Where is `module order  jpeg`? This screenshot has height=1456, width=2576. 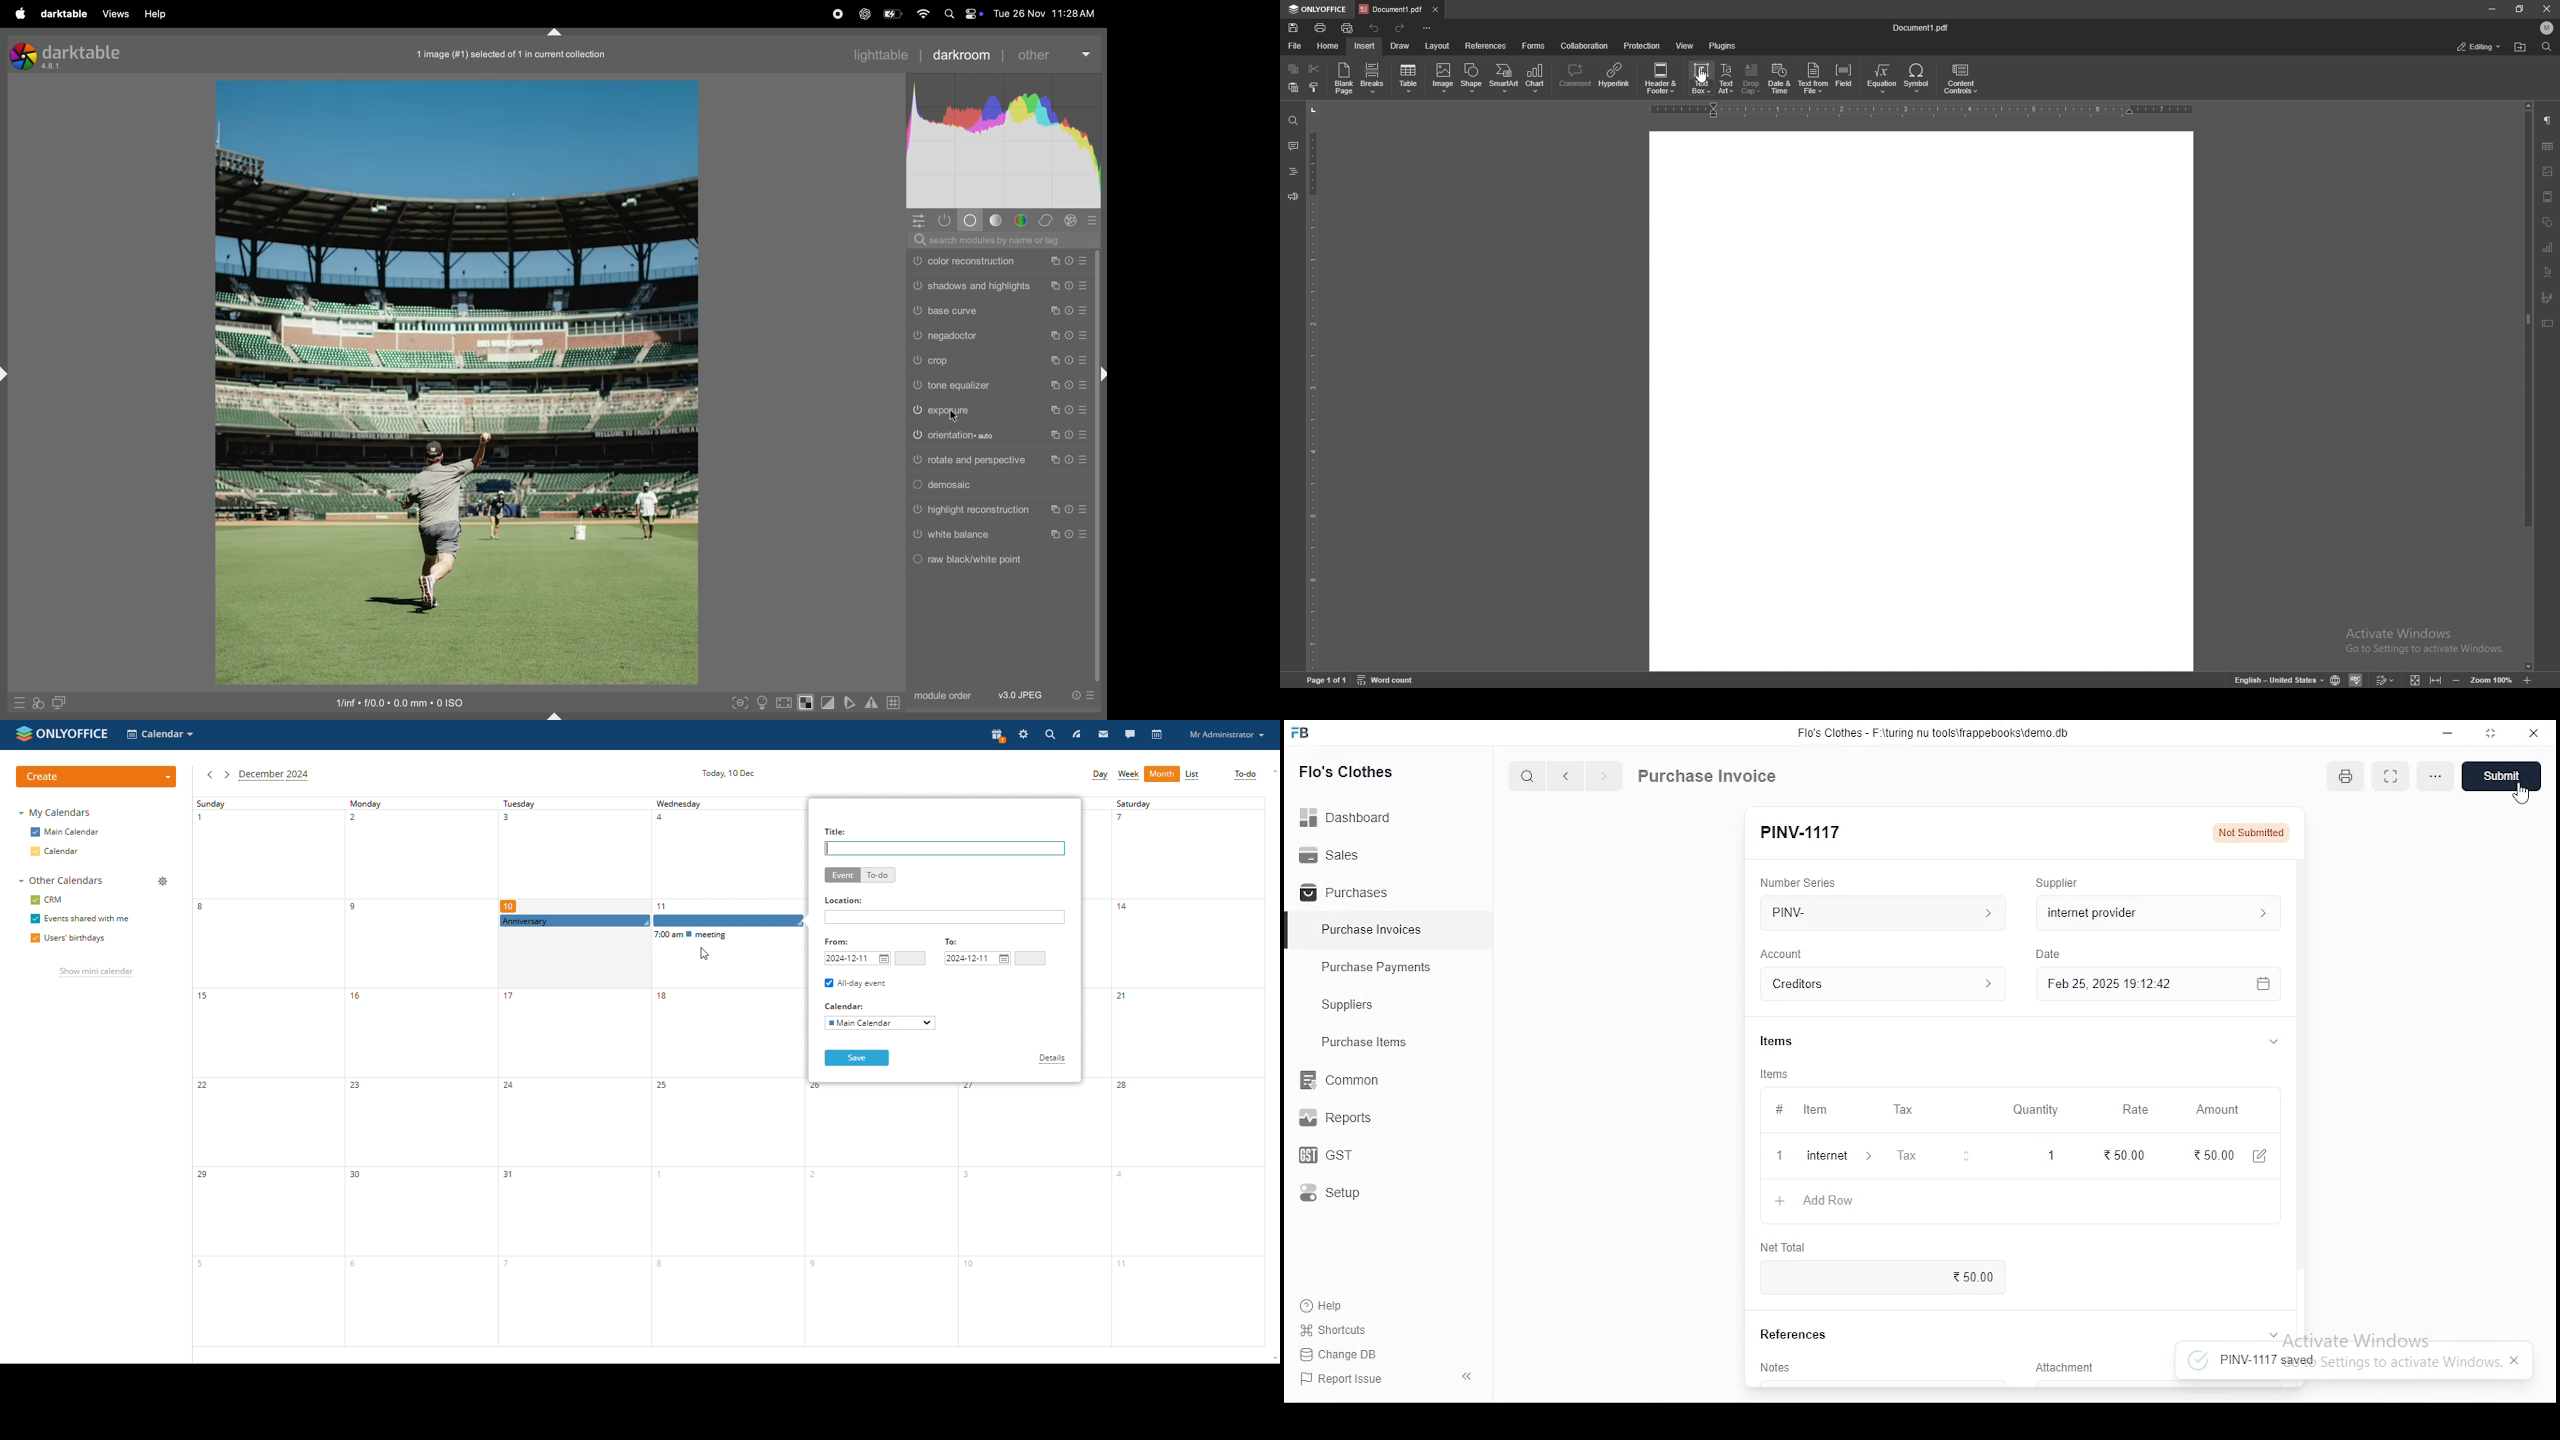 module order  jpeg is located at coordinates (985, 696).